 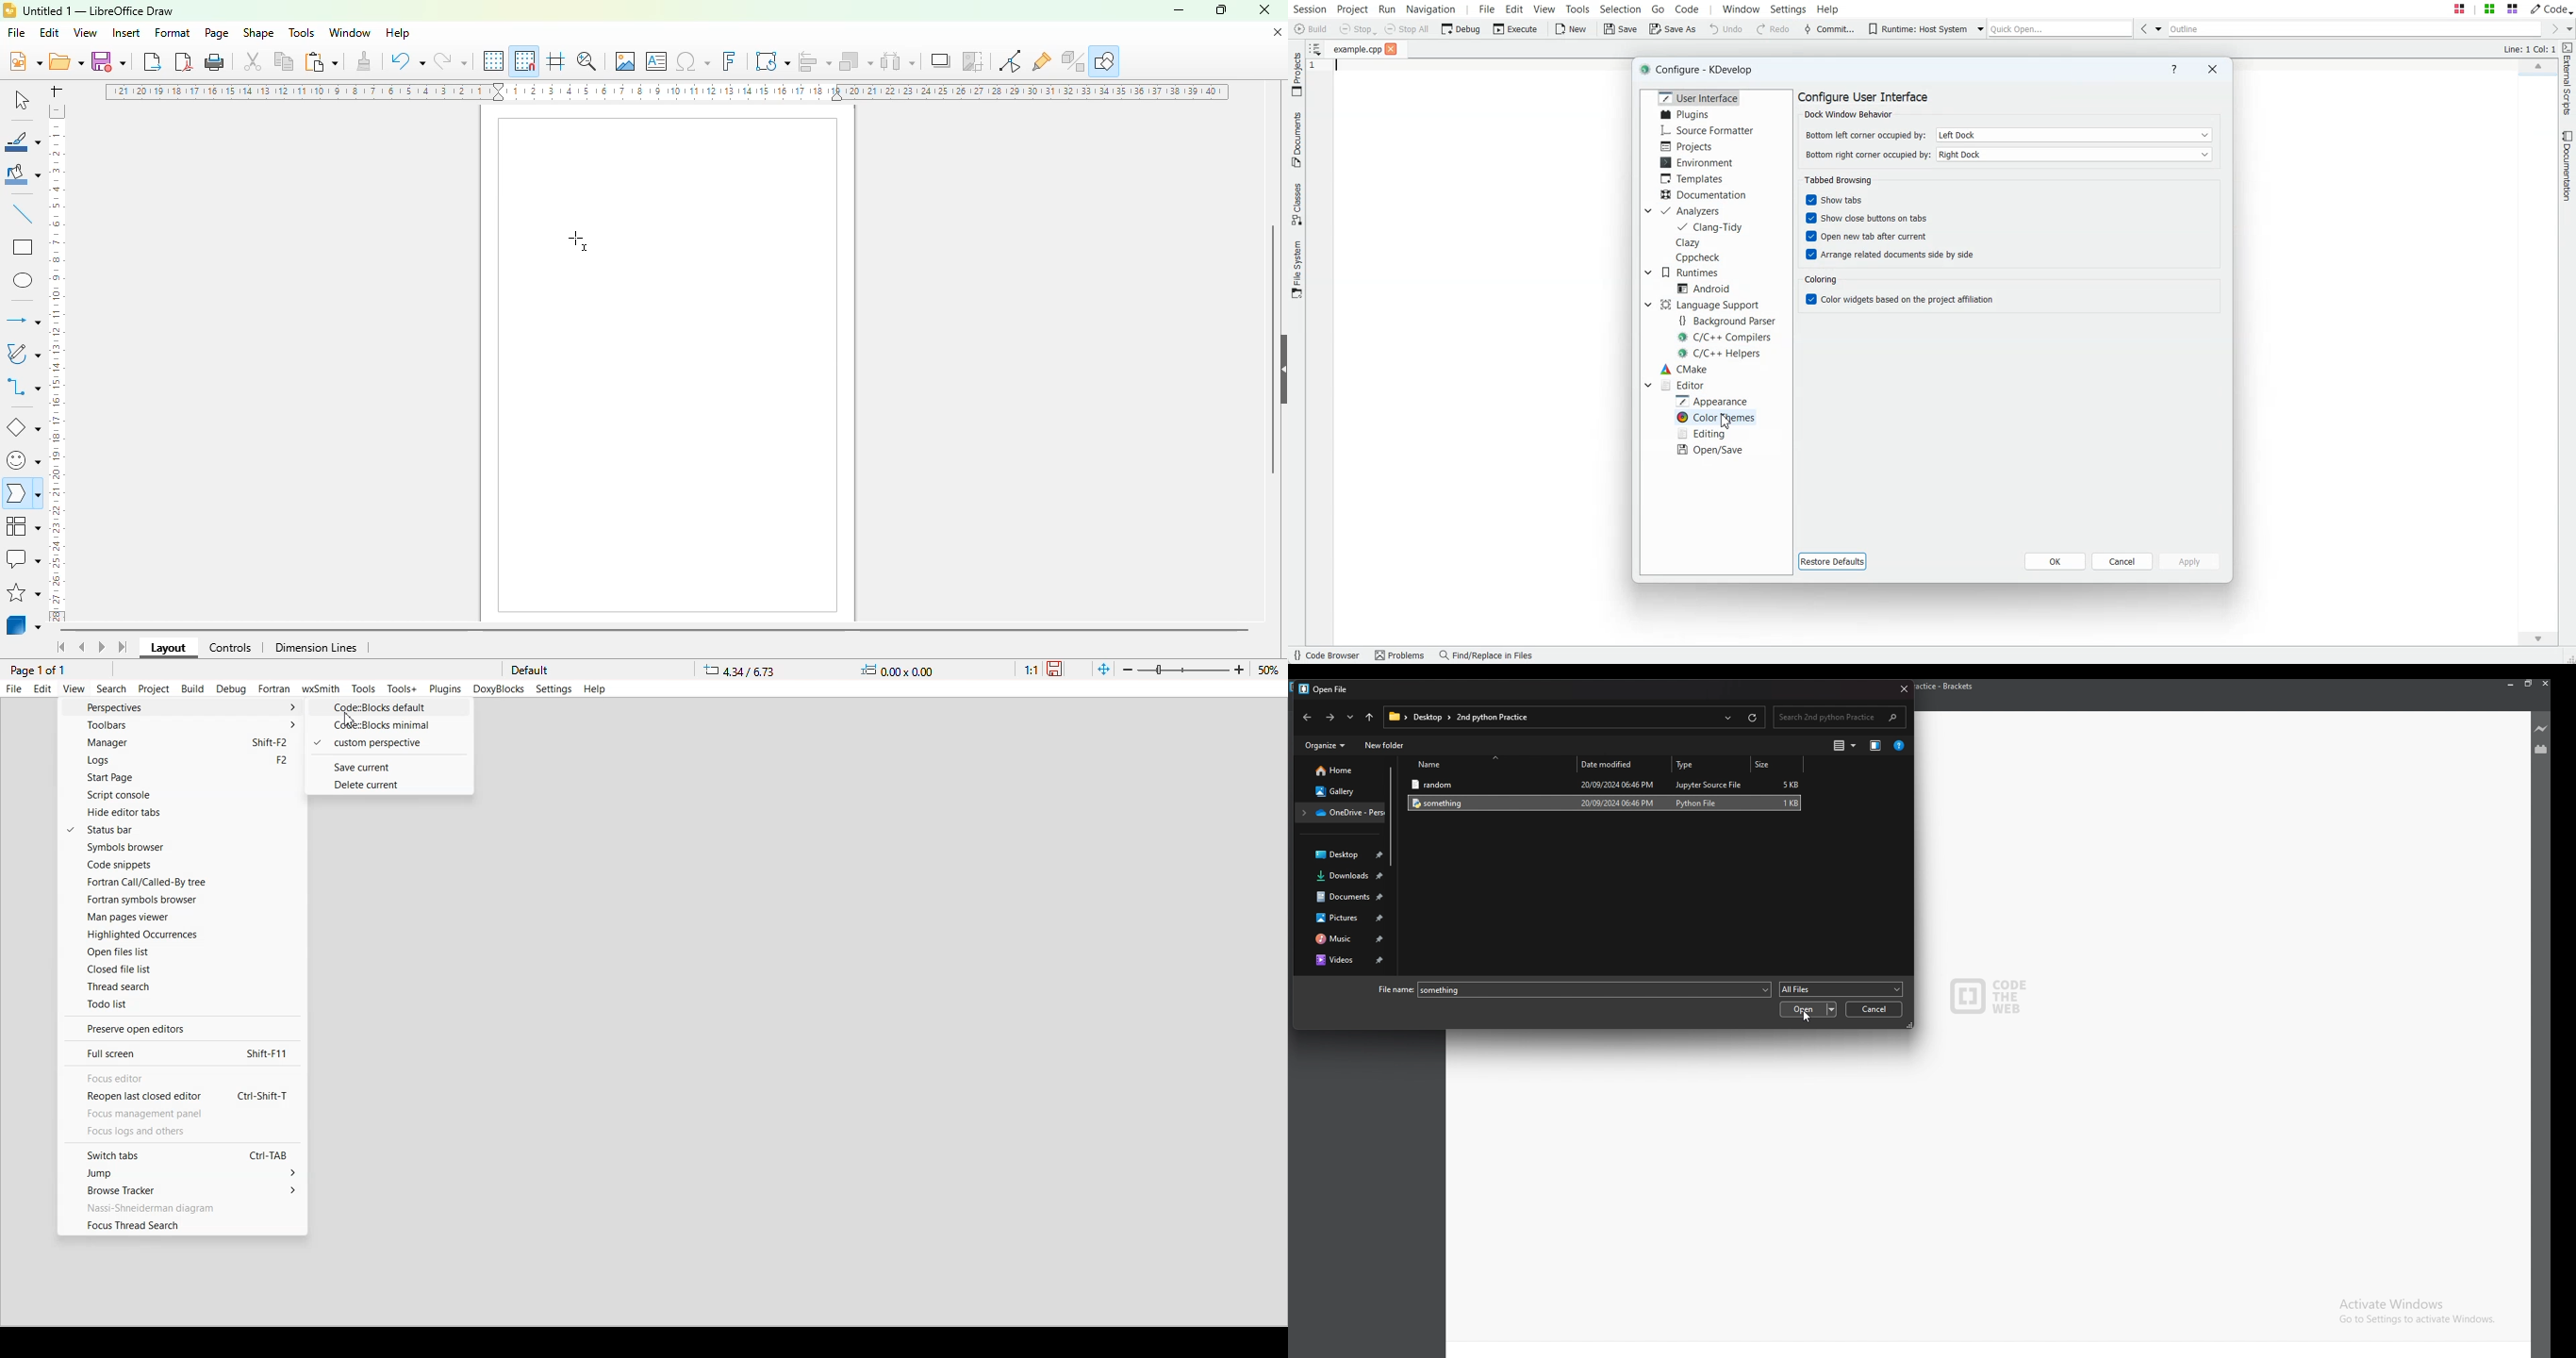 I want to click on Man Pages viewer, so click(x=181, y=917).